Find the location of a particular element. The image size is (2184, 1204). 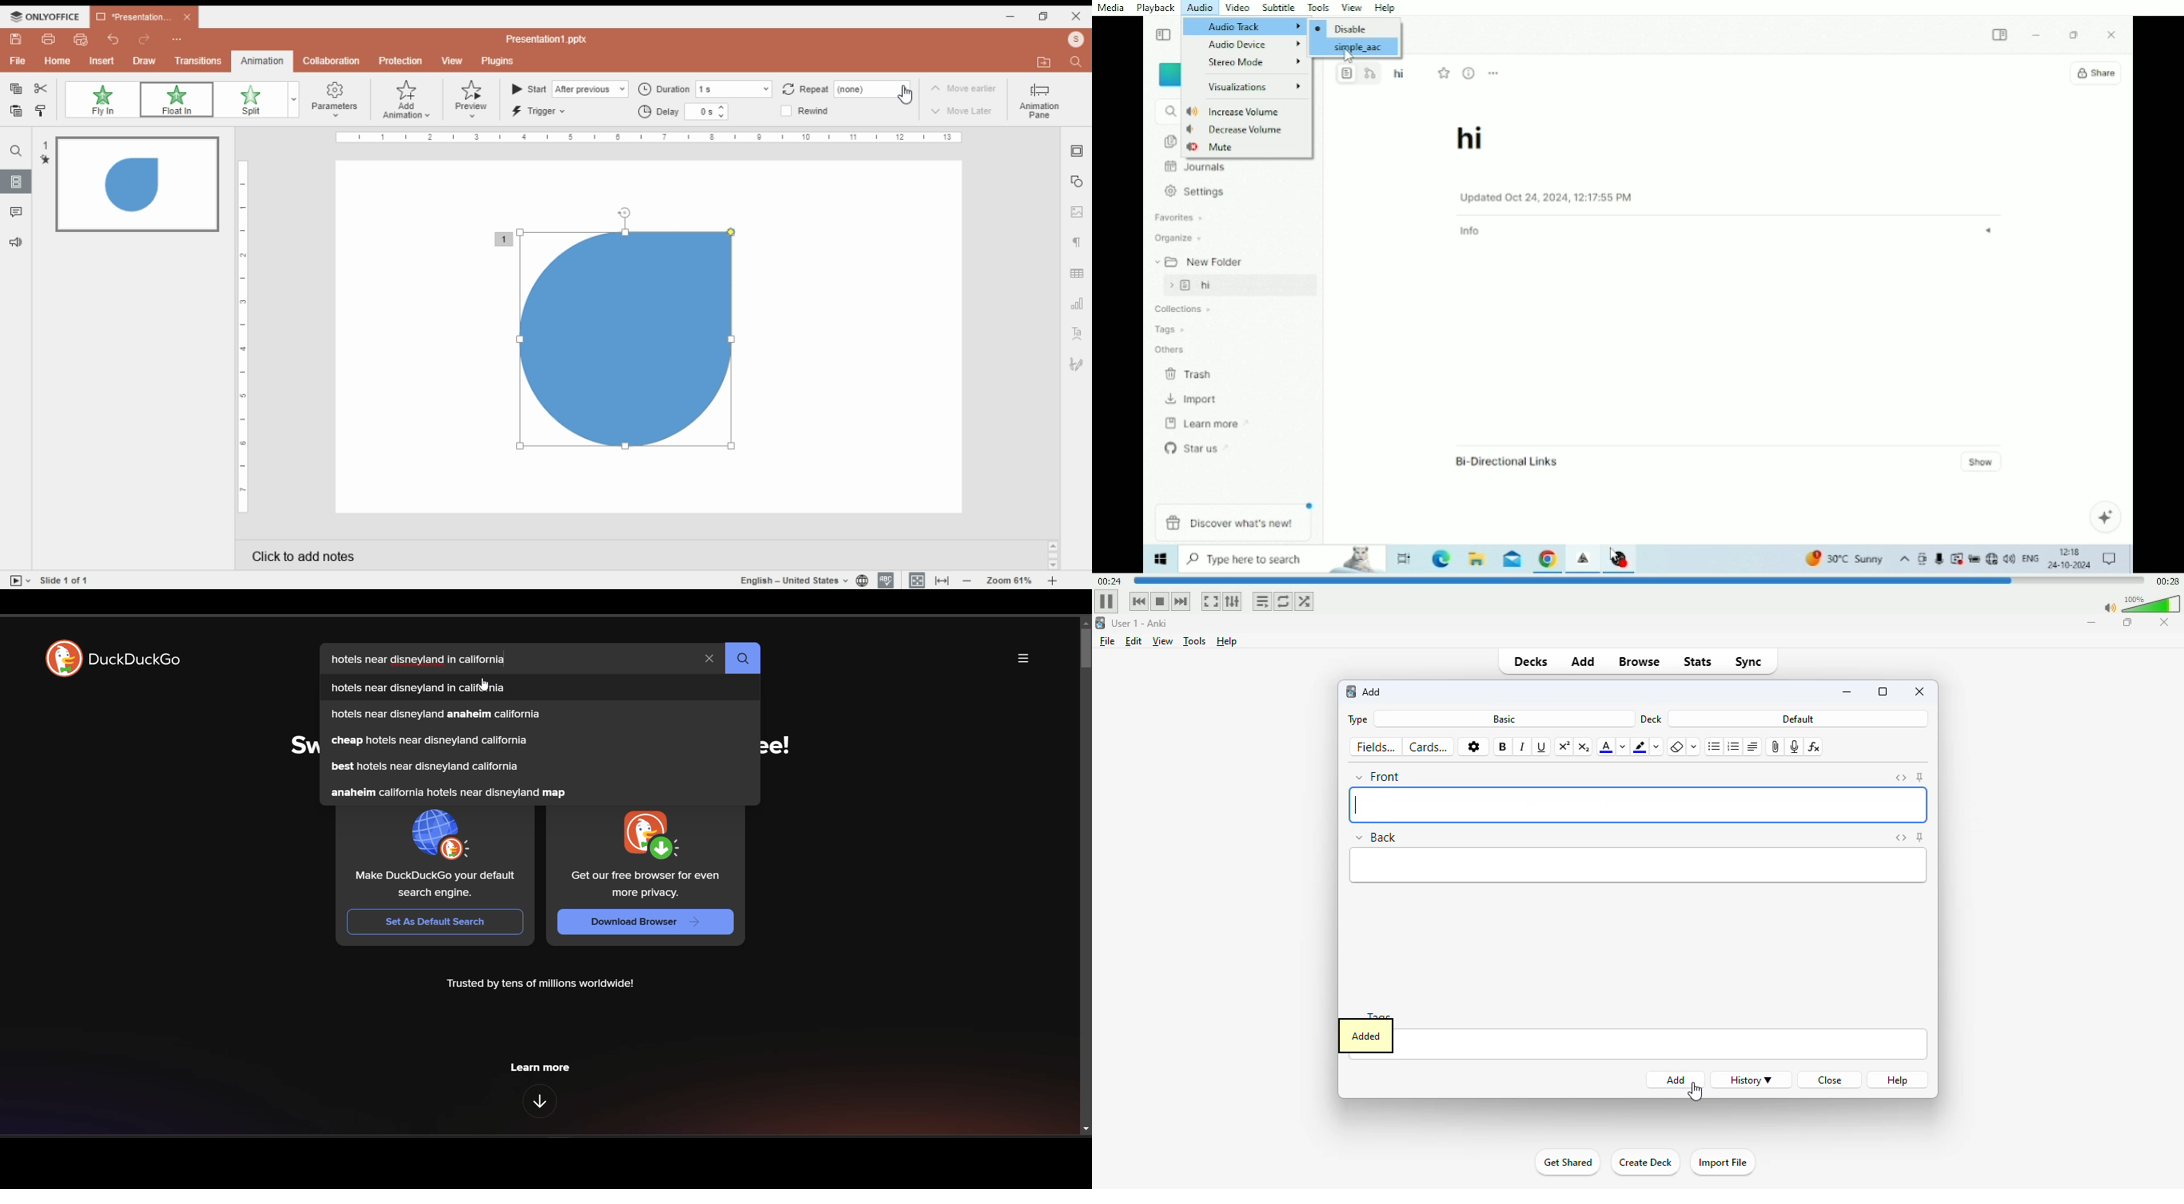

Show extended settings is located at coordinates (1232, 602).